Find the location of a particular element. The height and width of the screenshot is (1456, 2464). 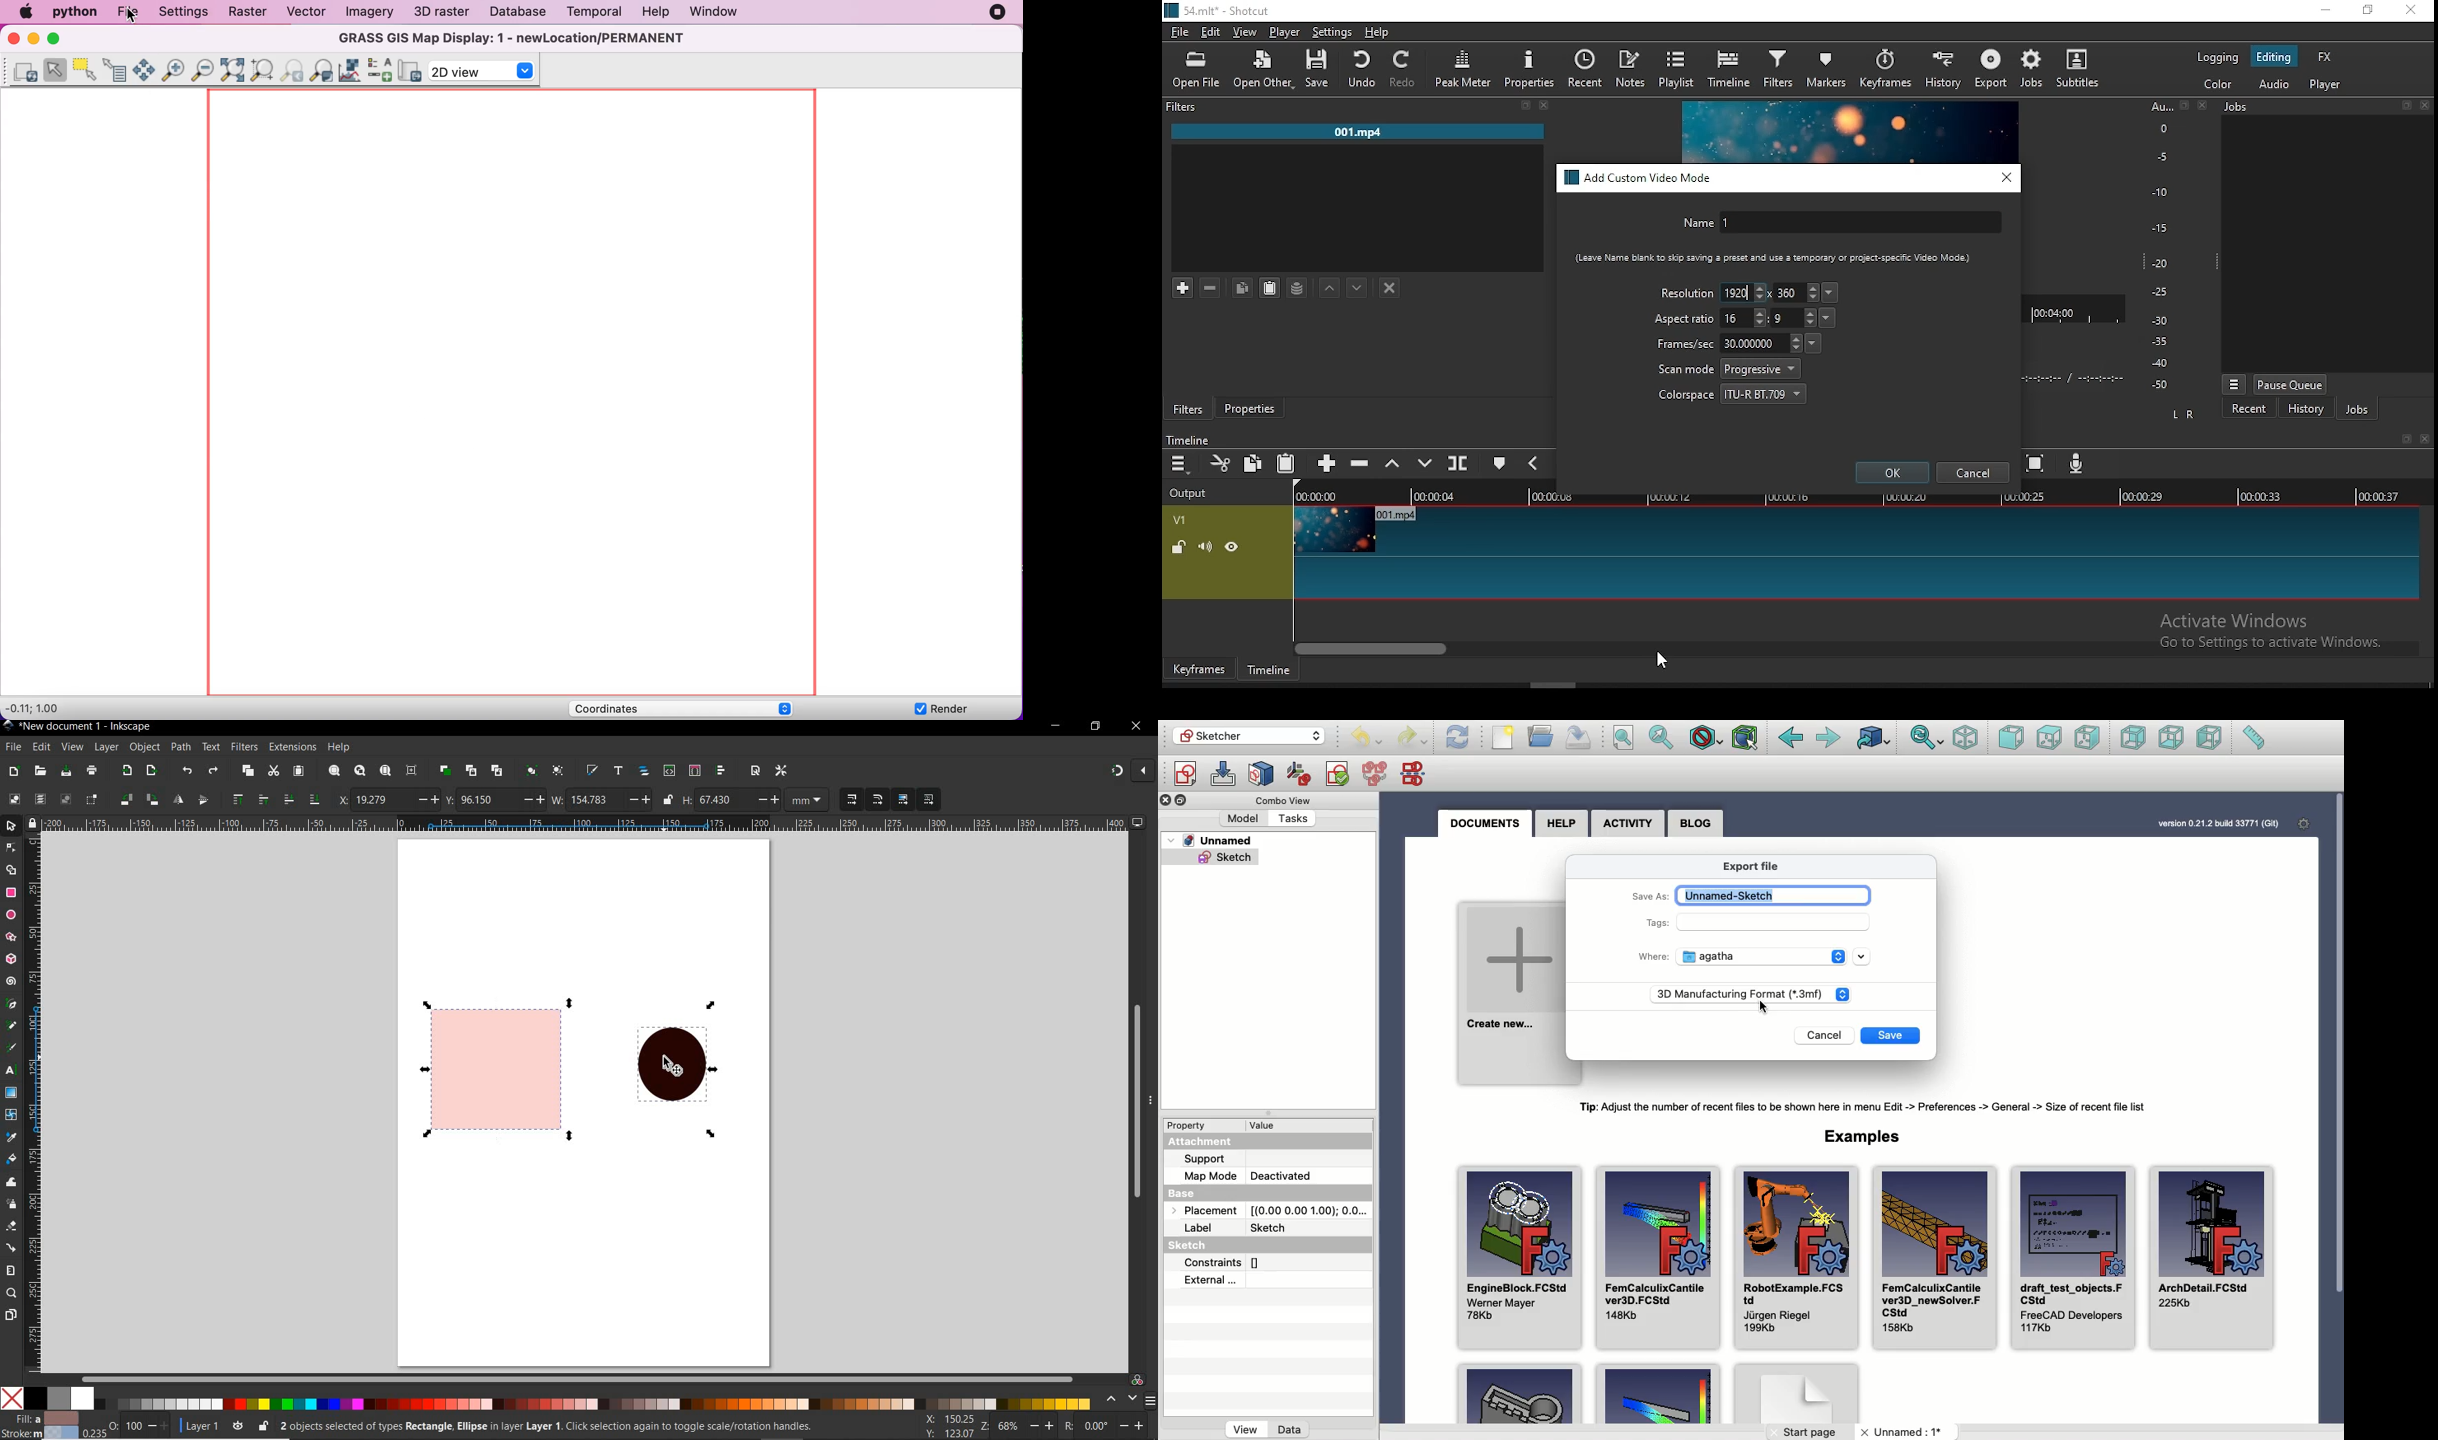

Unnamed-sketch is located at coordinates (1773, 895).